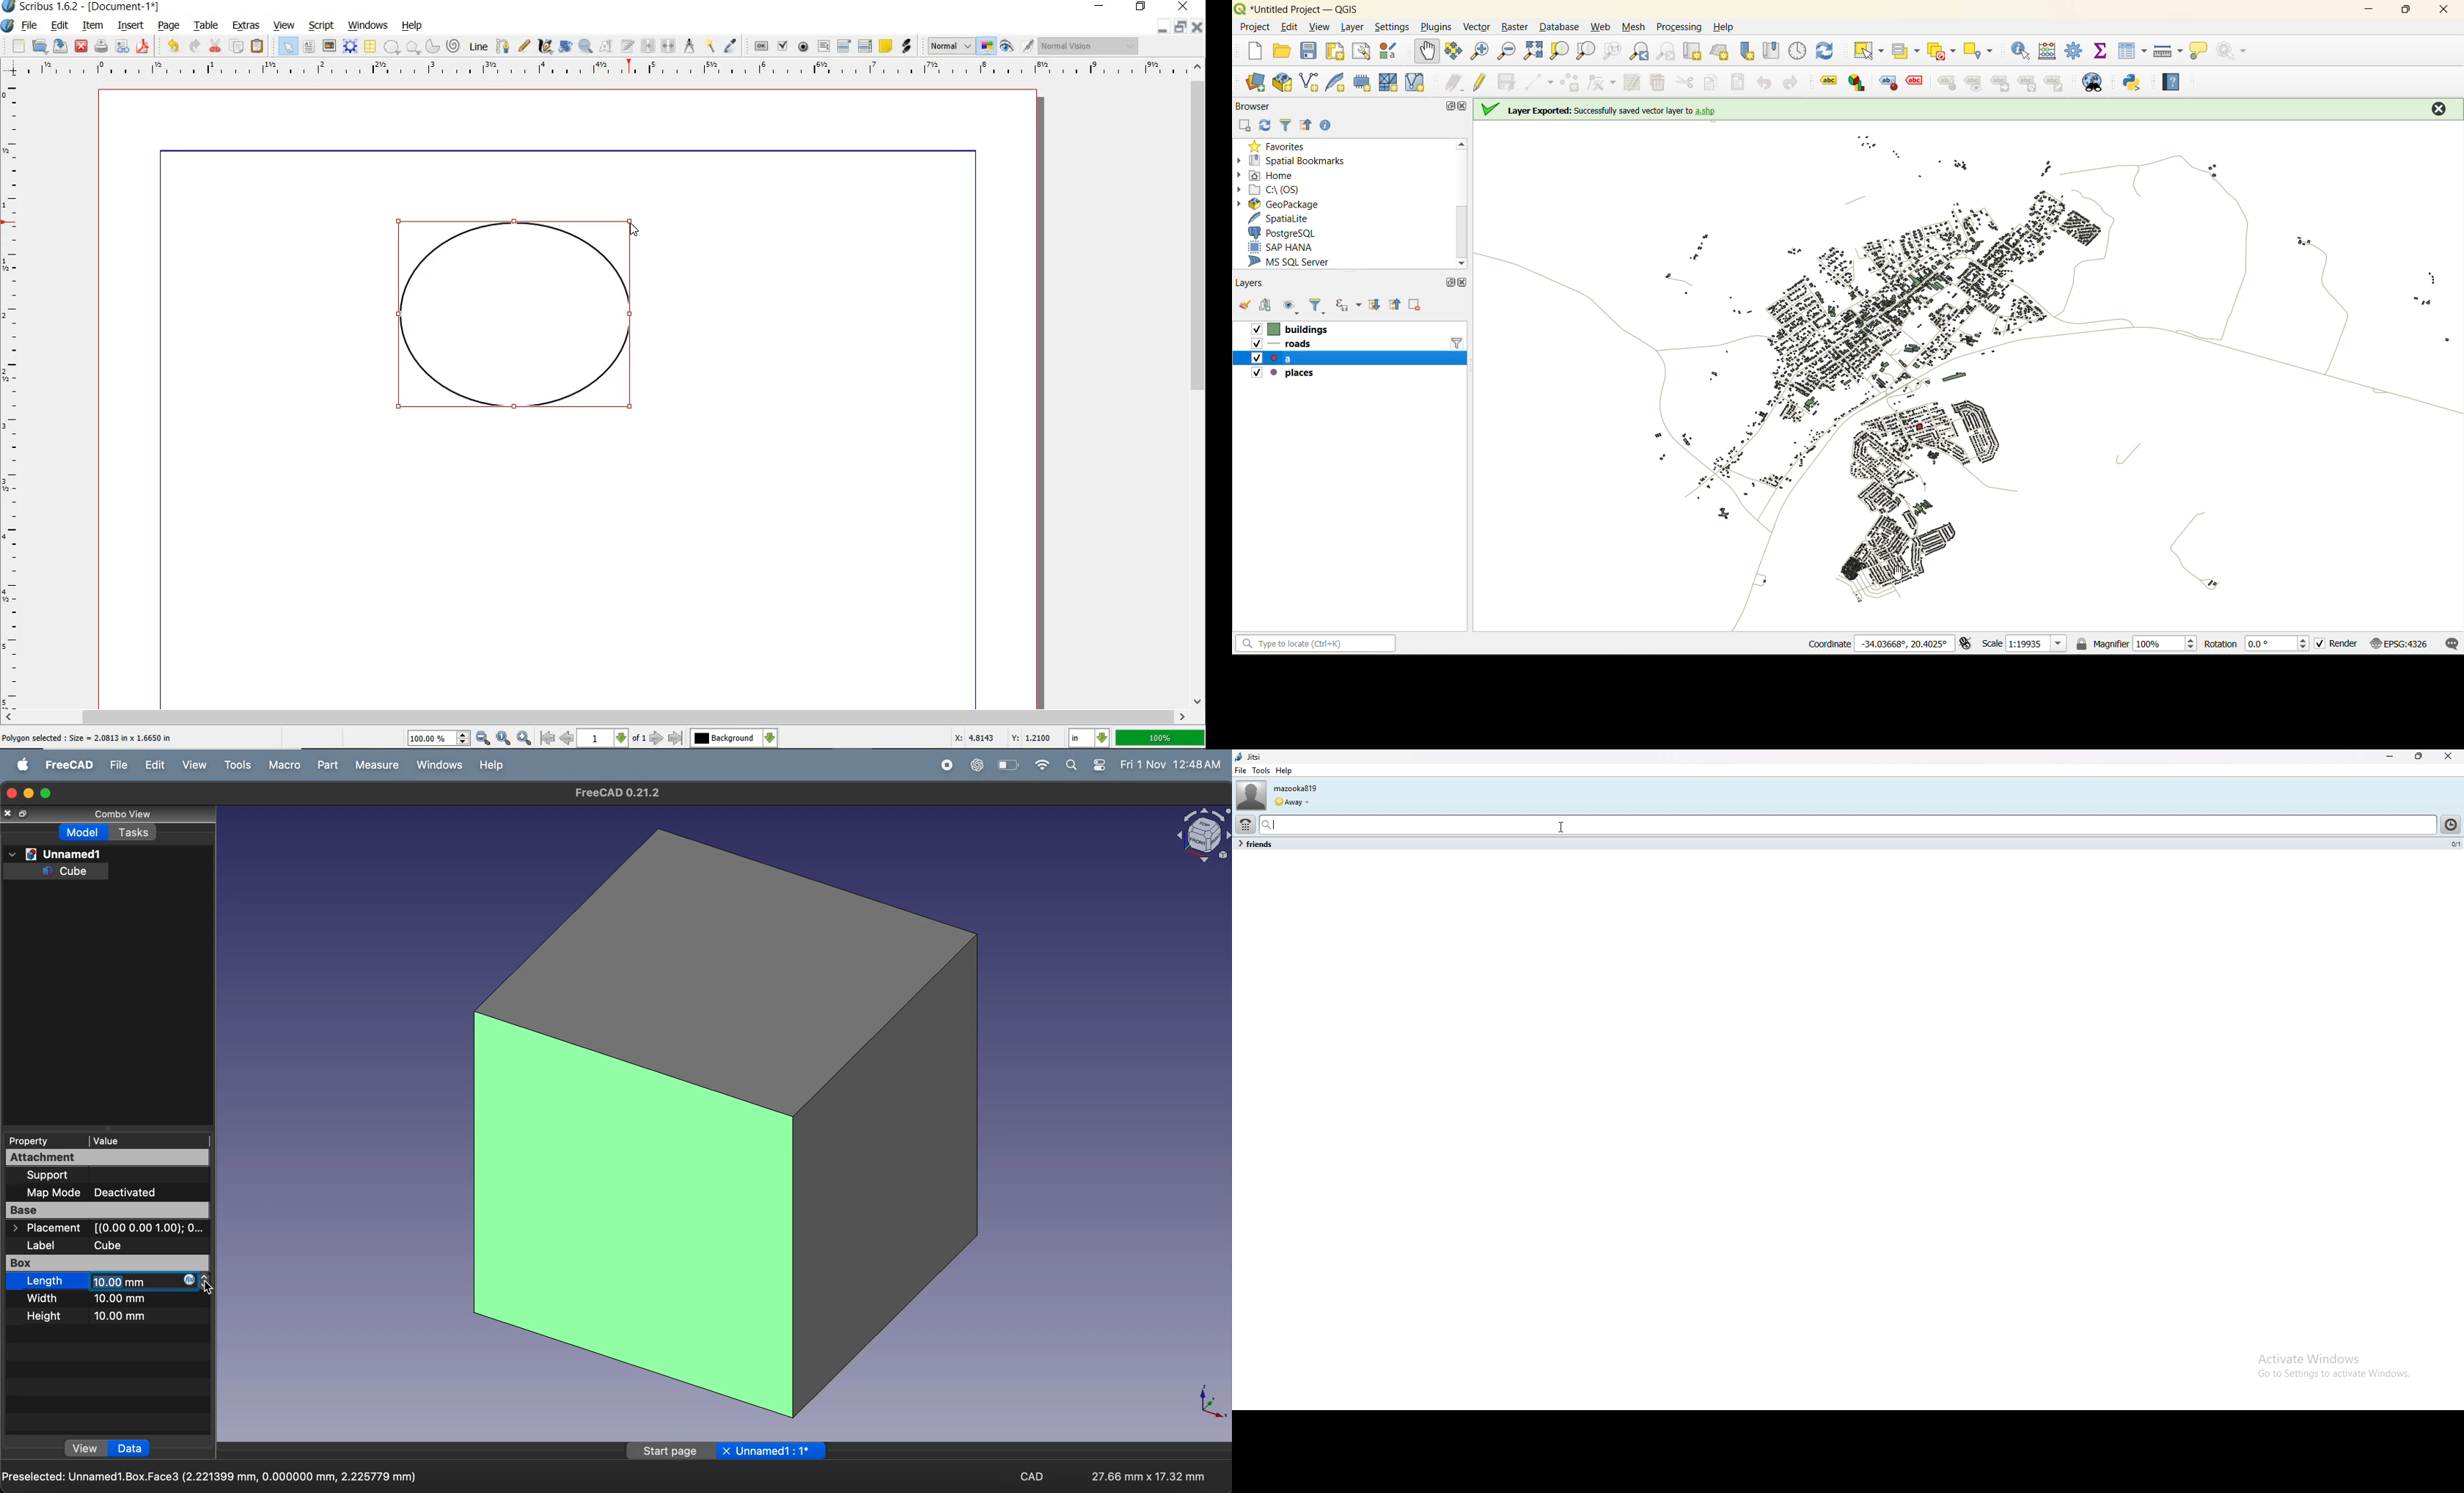 This screenshot has width=2464, height=1512. I want to click on unnamed, so click(55, 853).